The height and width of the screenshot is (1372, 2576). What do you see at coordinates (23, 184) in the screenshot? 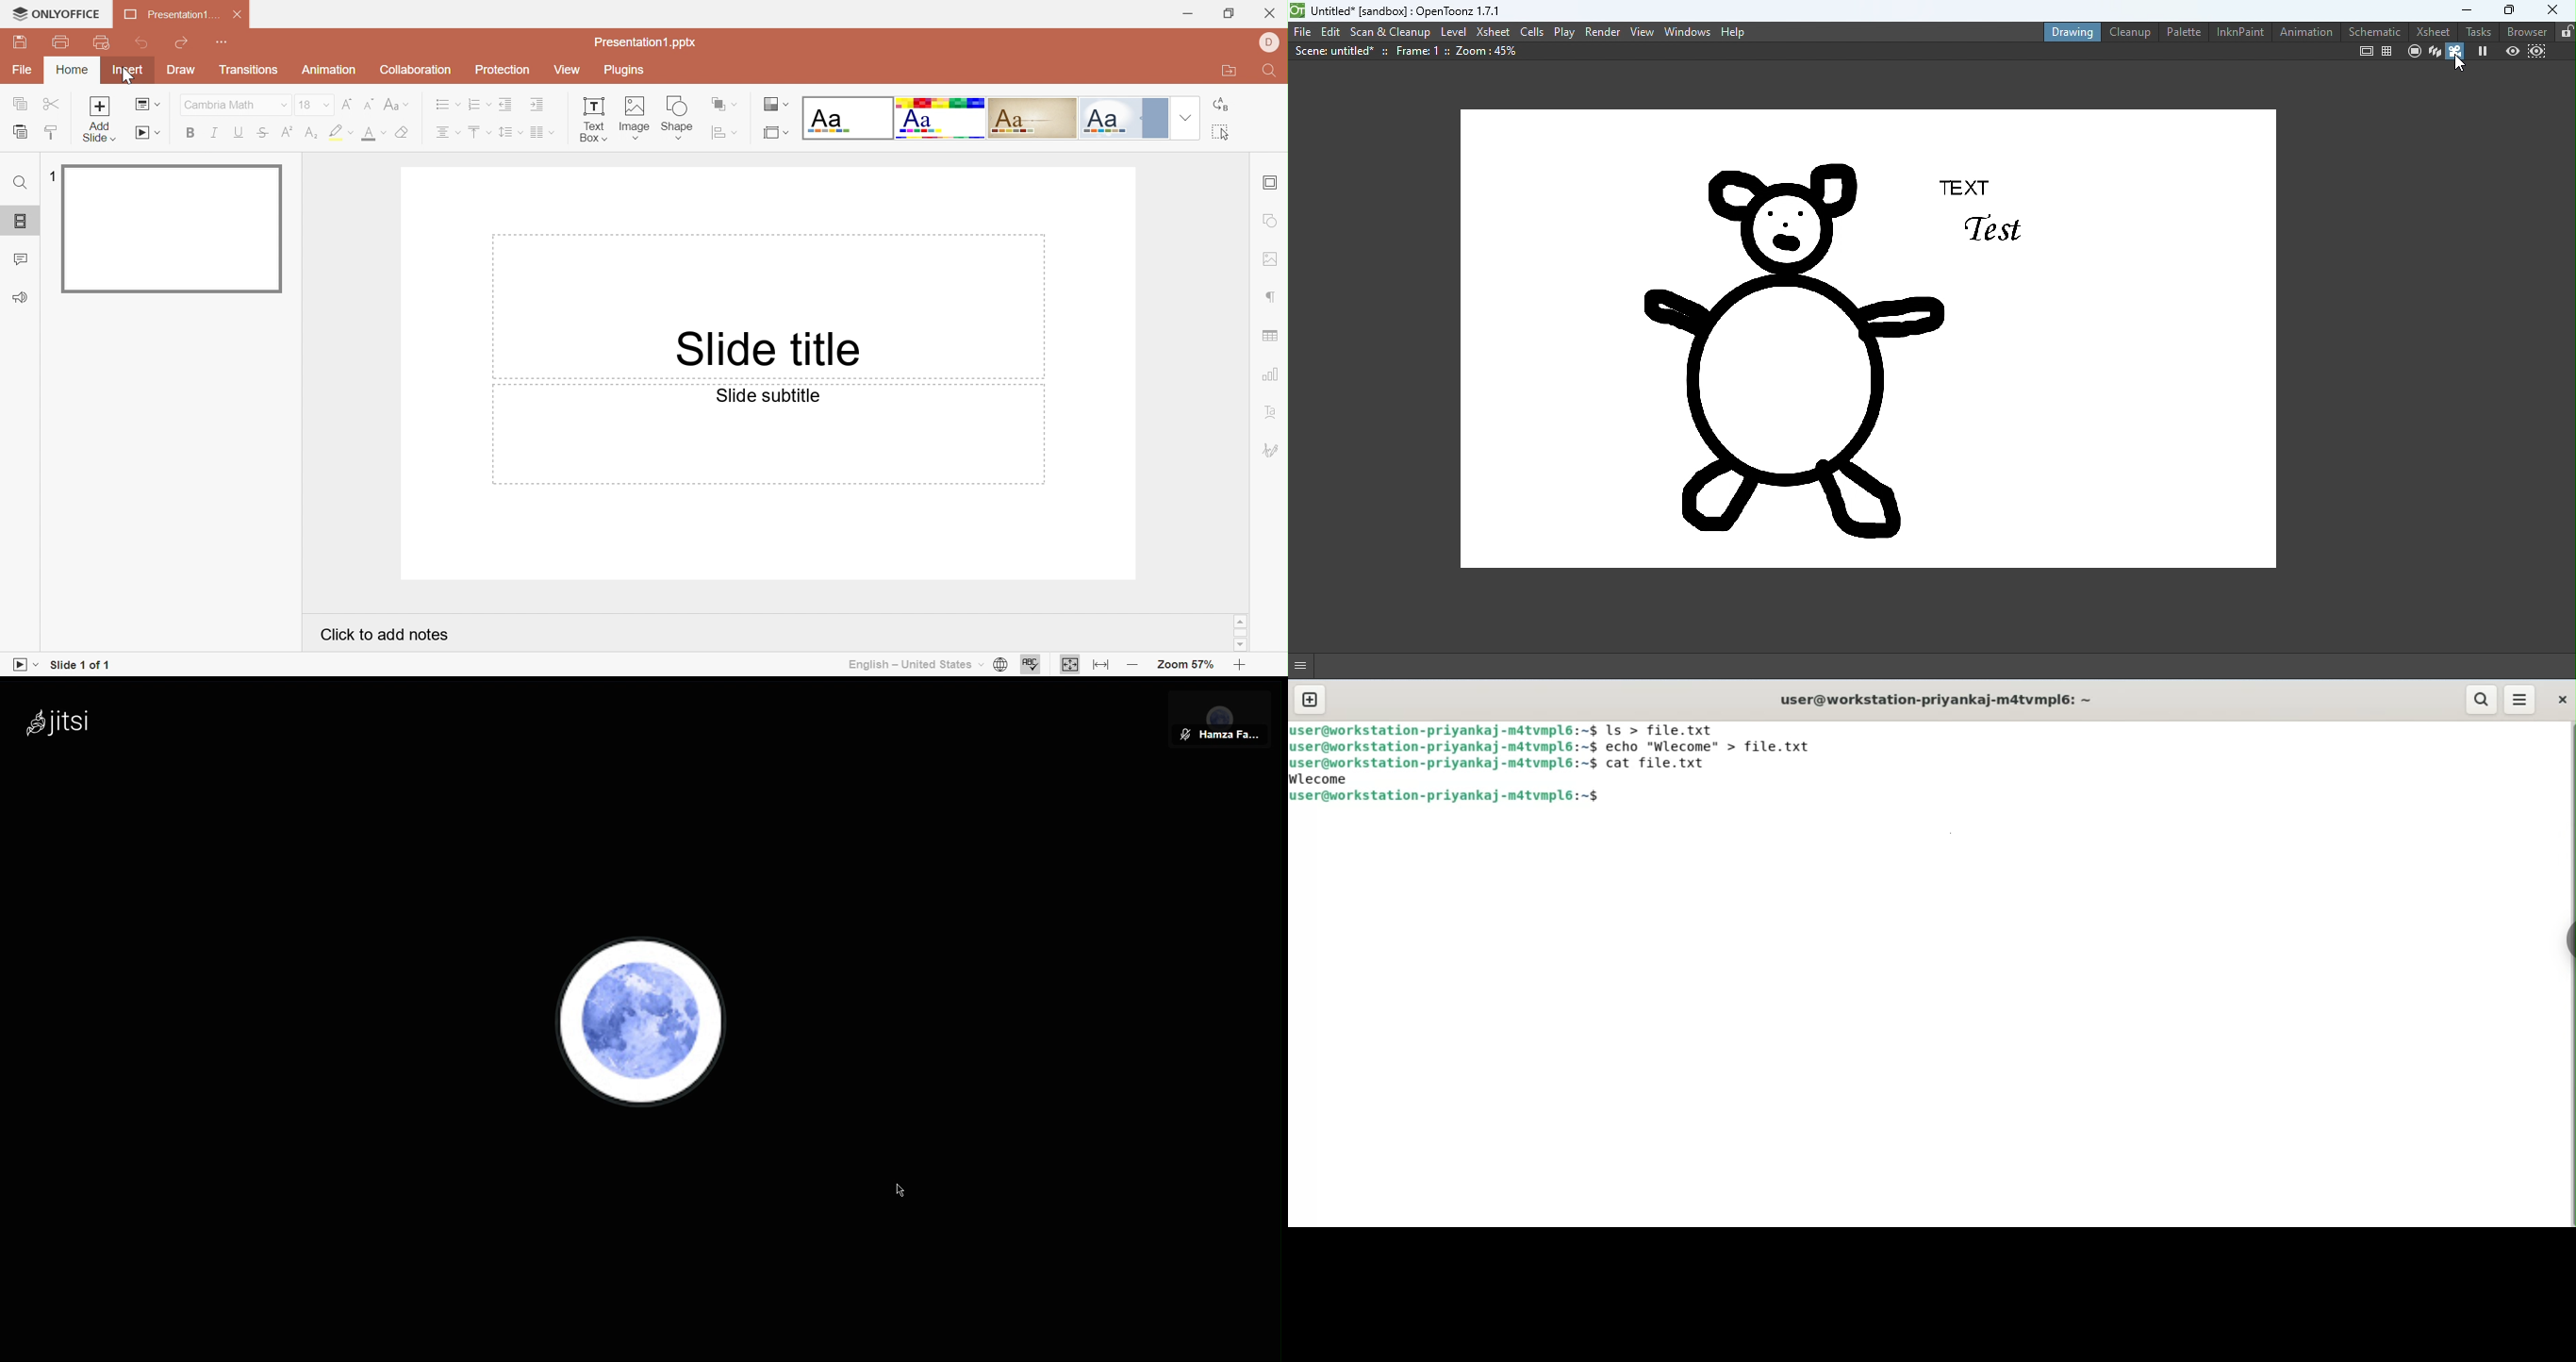
I see `Find` at bounding box center [23, 184].